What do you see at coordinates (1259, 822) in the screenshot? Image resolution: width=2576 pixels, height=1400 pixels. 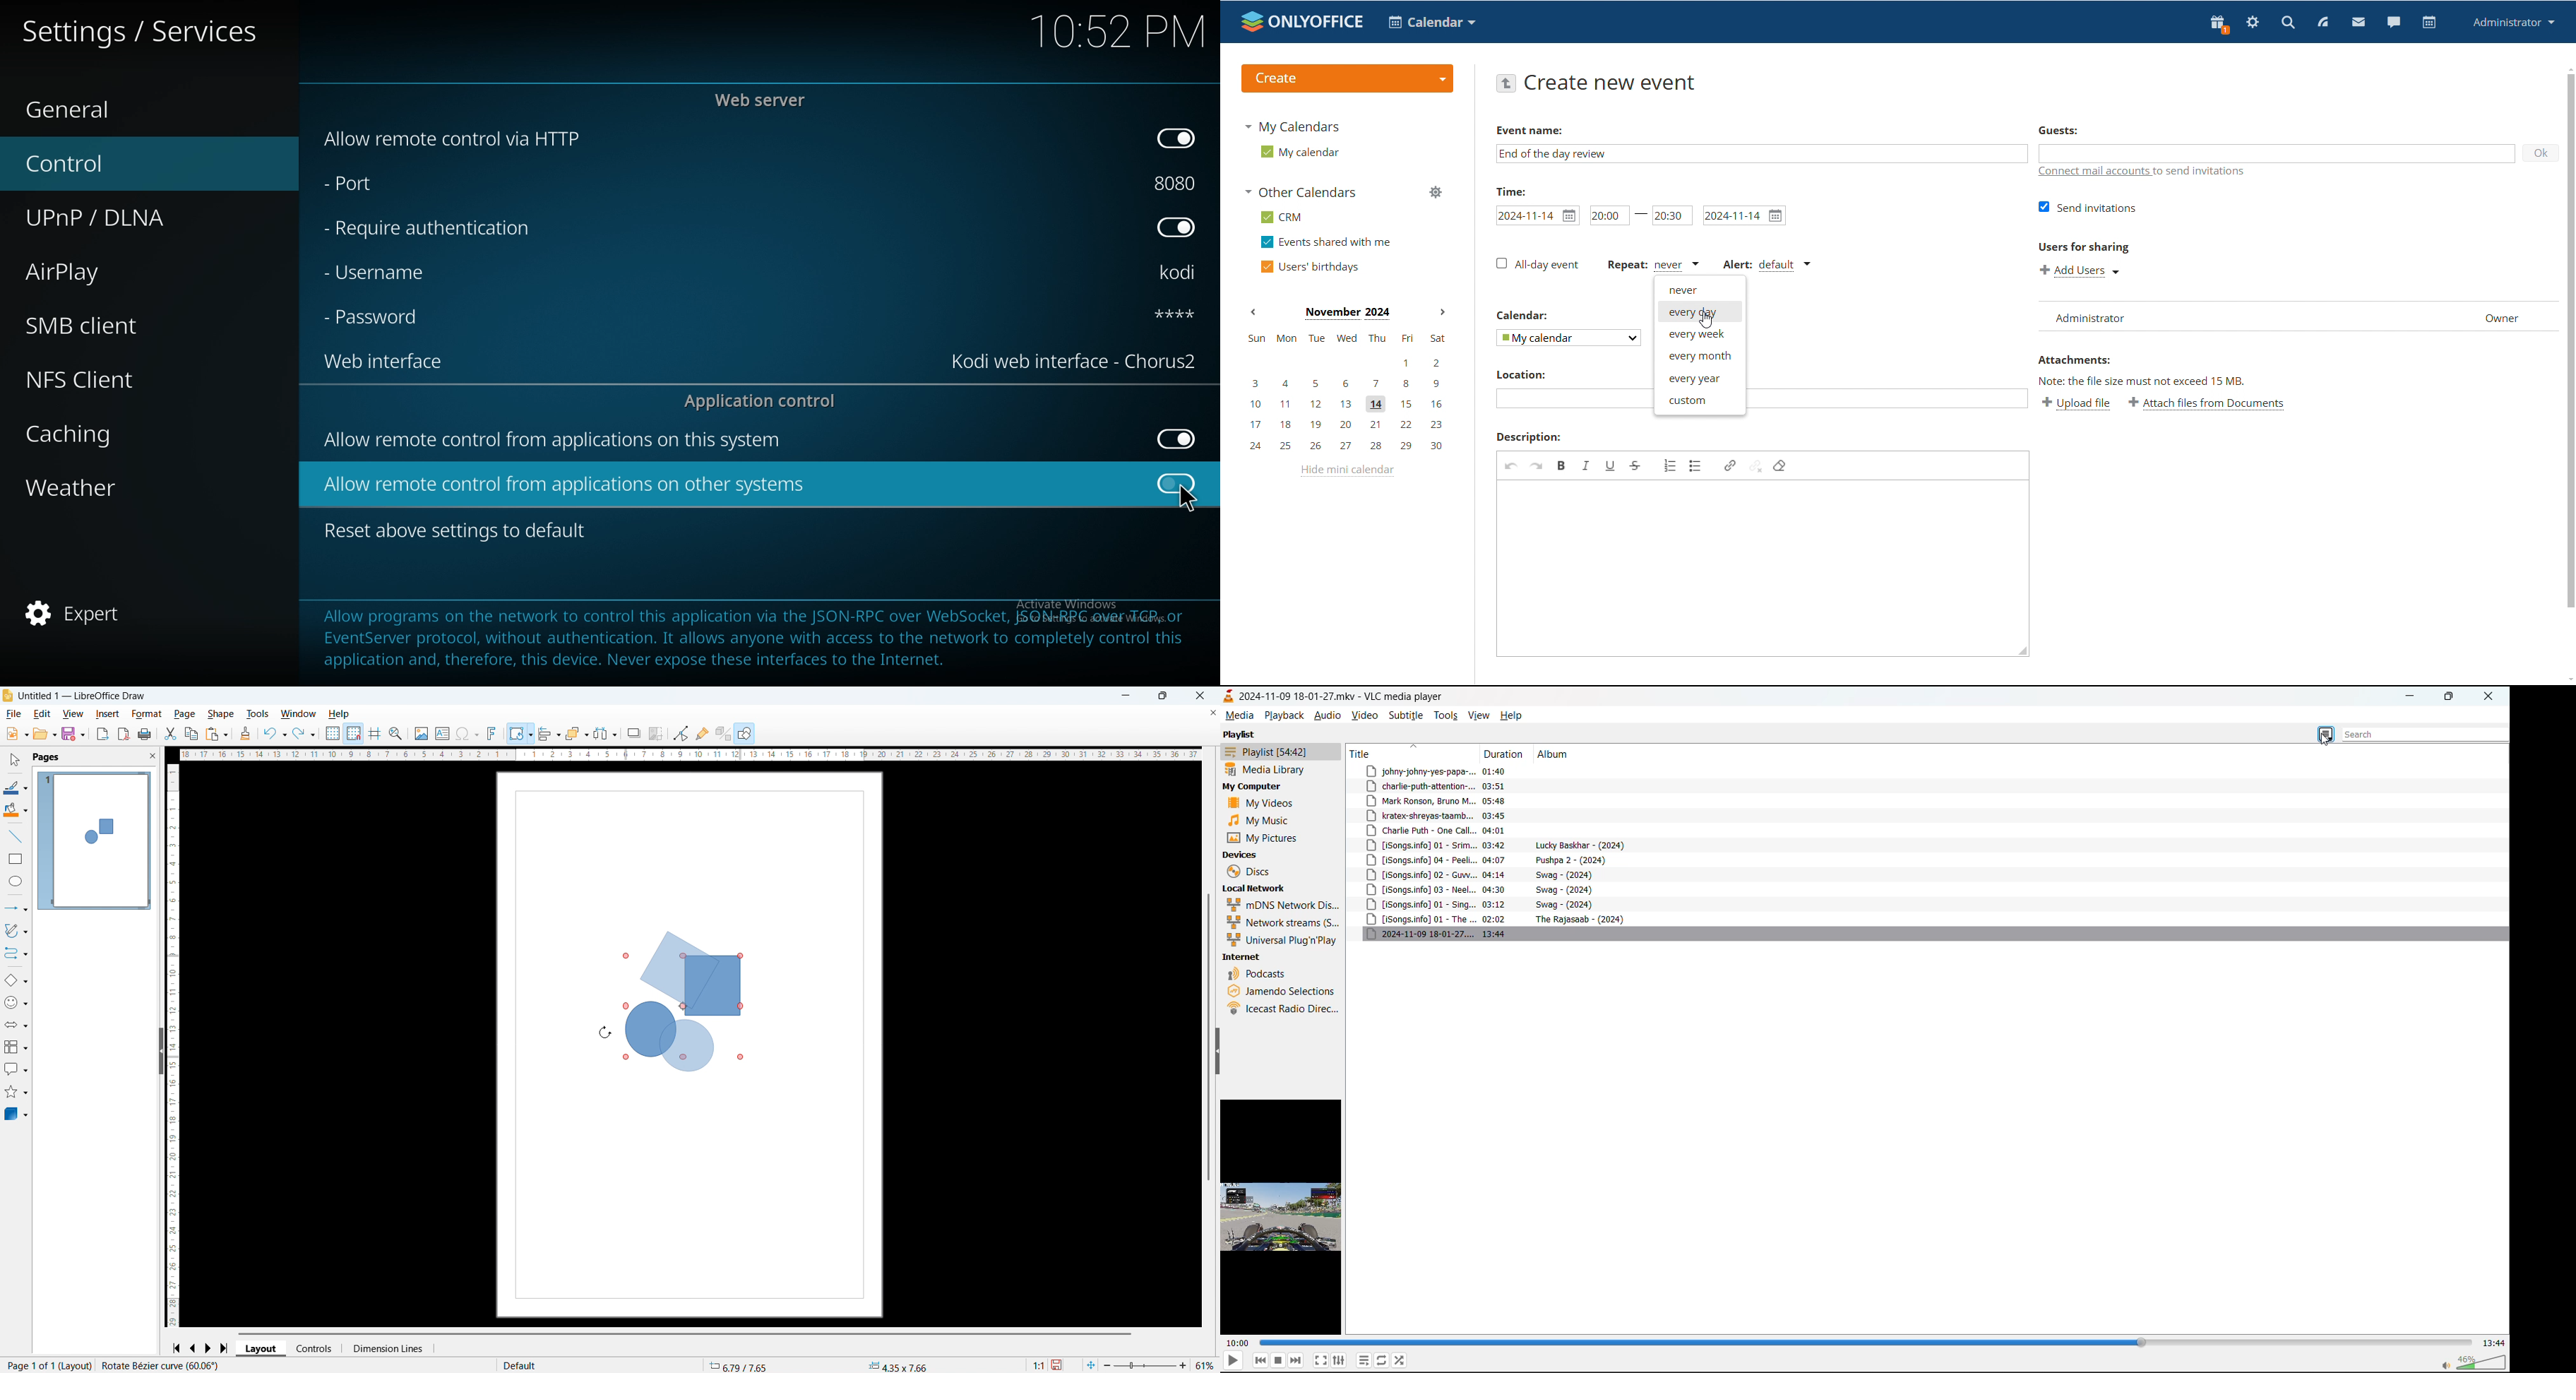 I see `music` at bounding box center [1259, 822].